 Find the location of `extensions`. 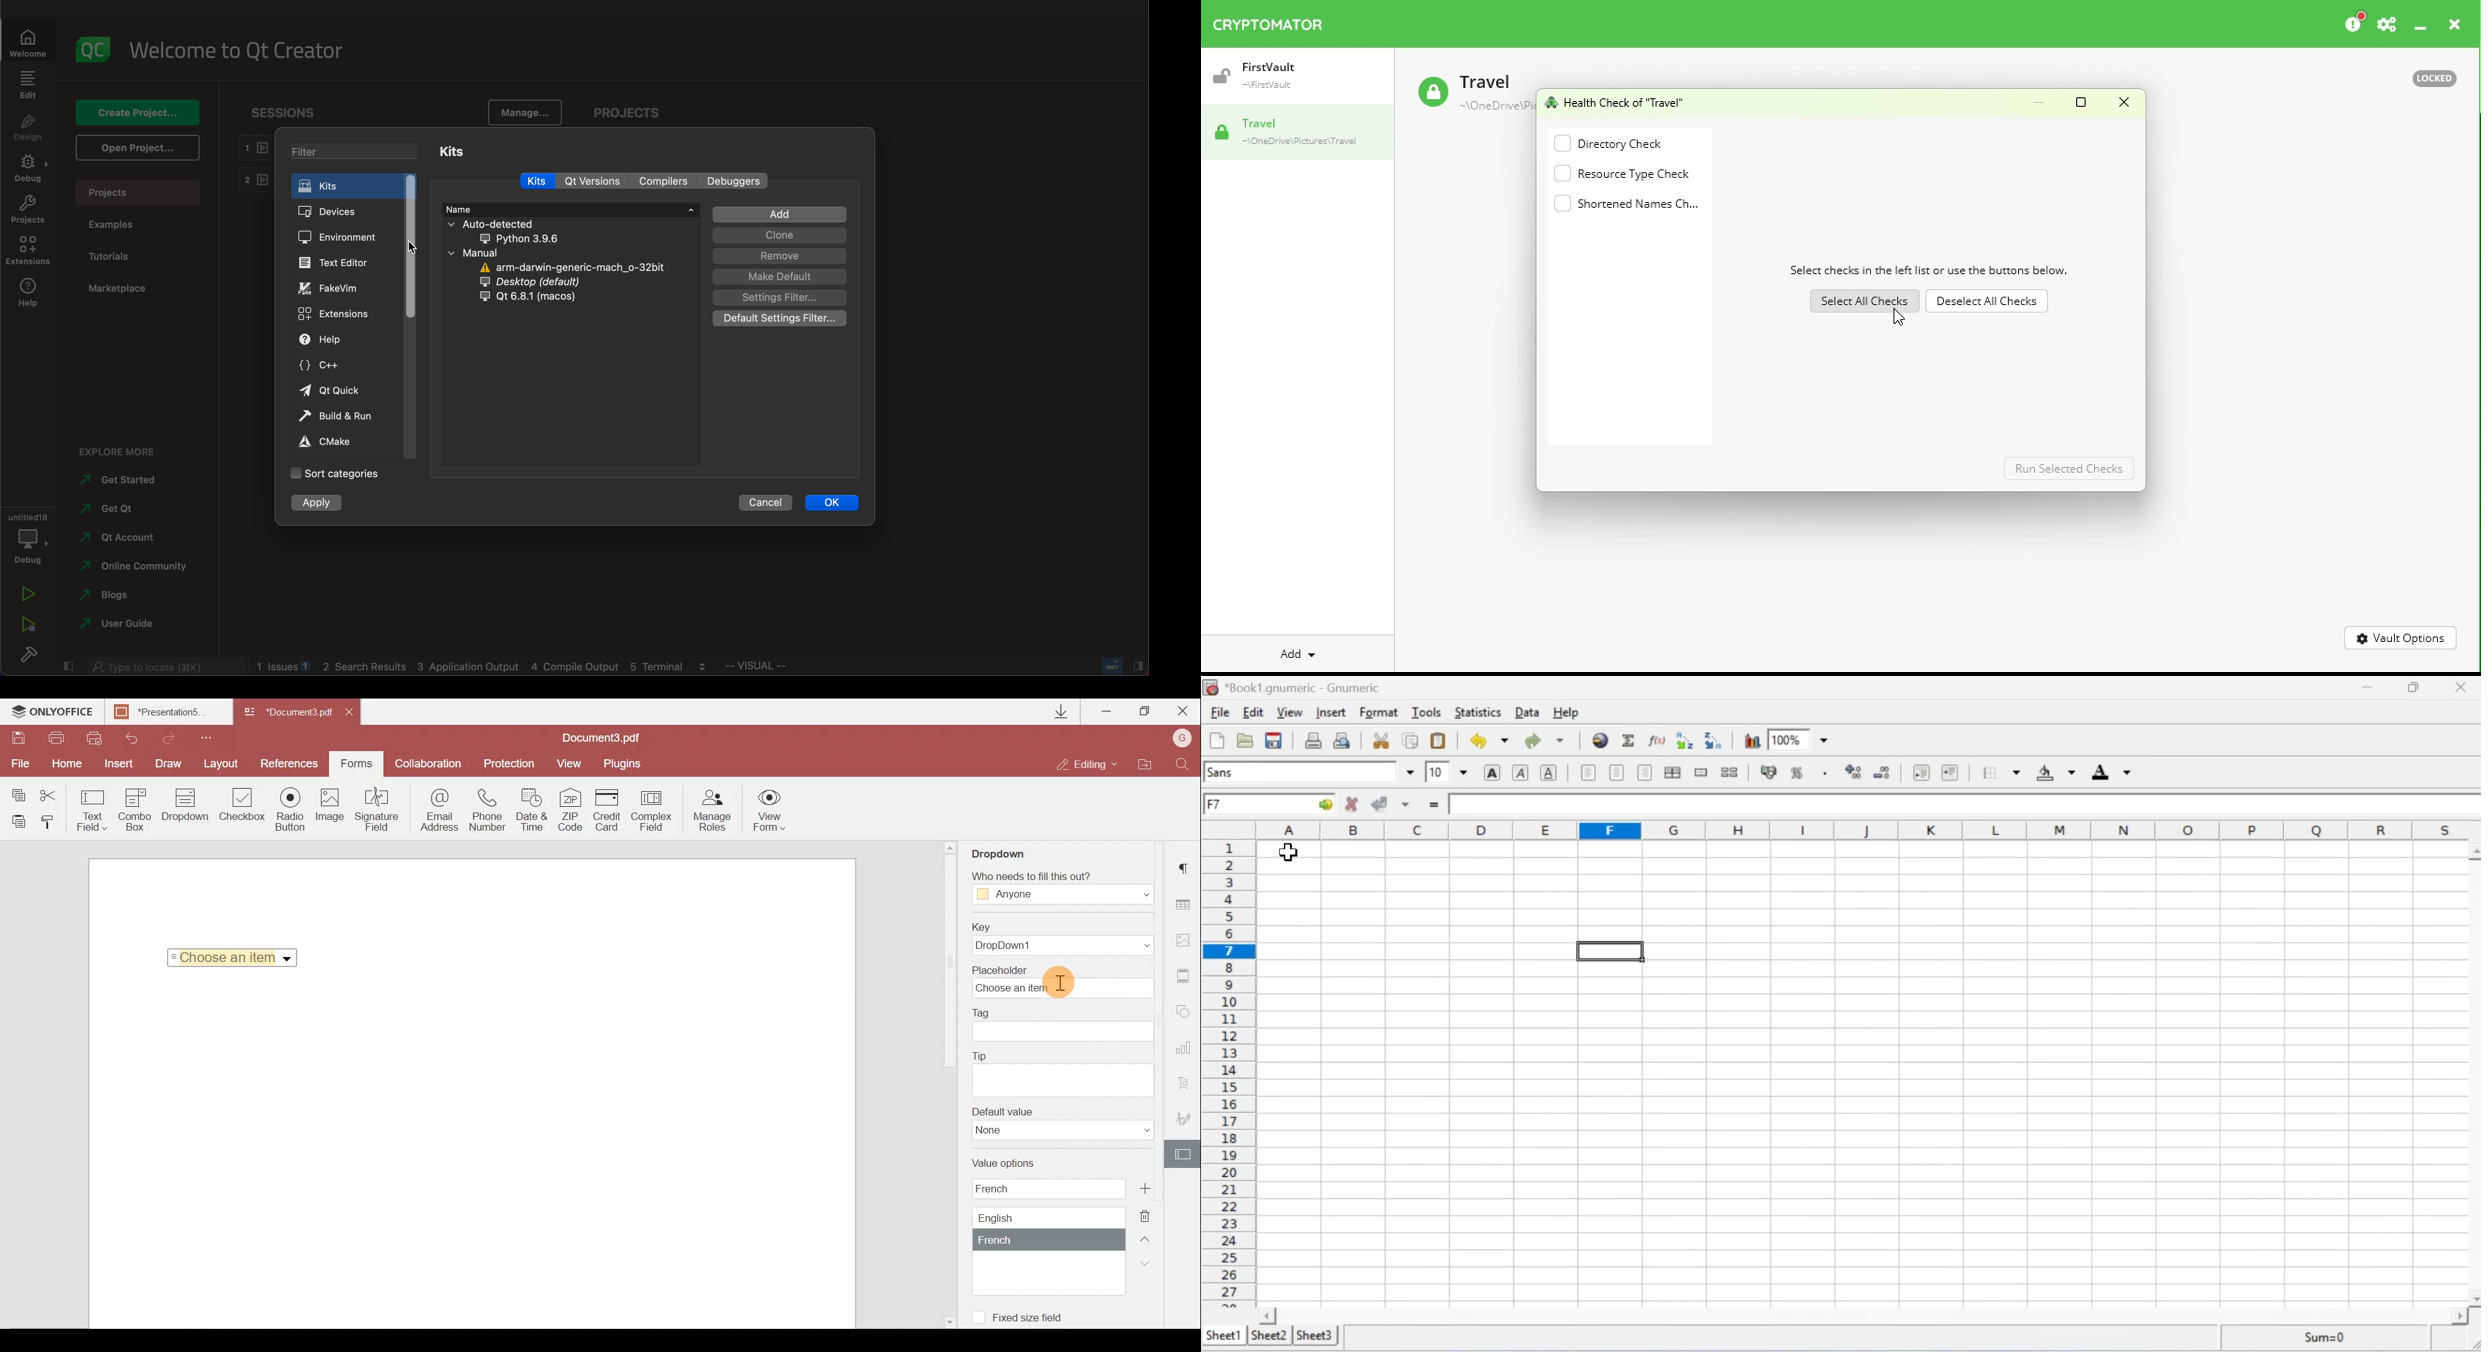

extensions is located at coordinates (338, 315).